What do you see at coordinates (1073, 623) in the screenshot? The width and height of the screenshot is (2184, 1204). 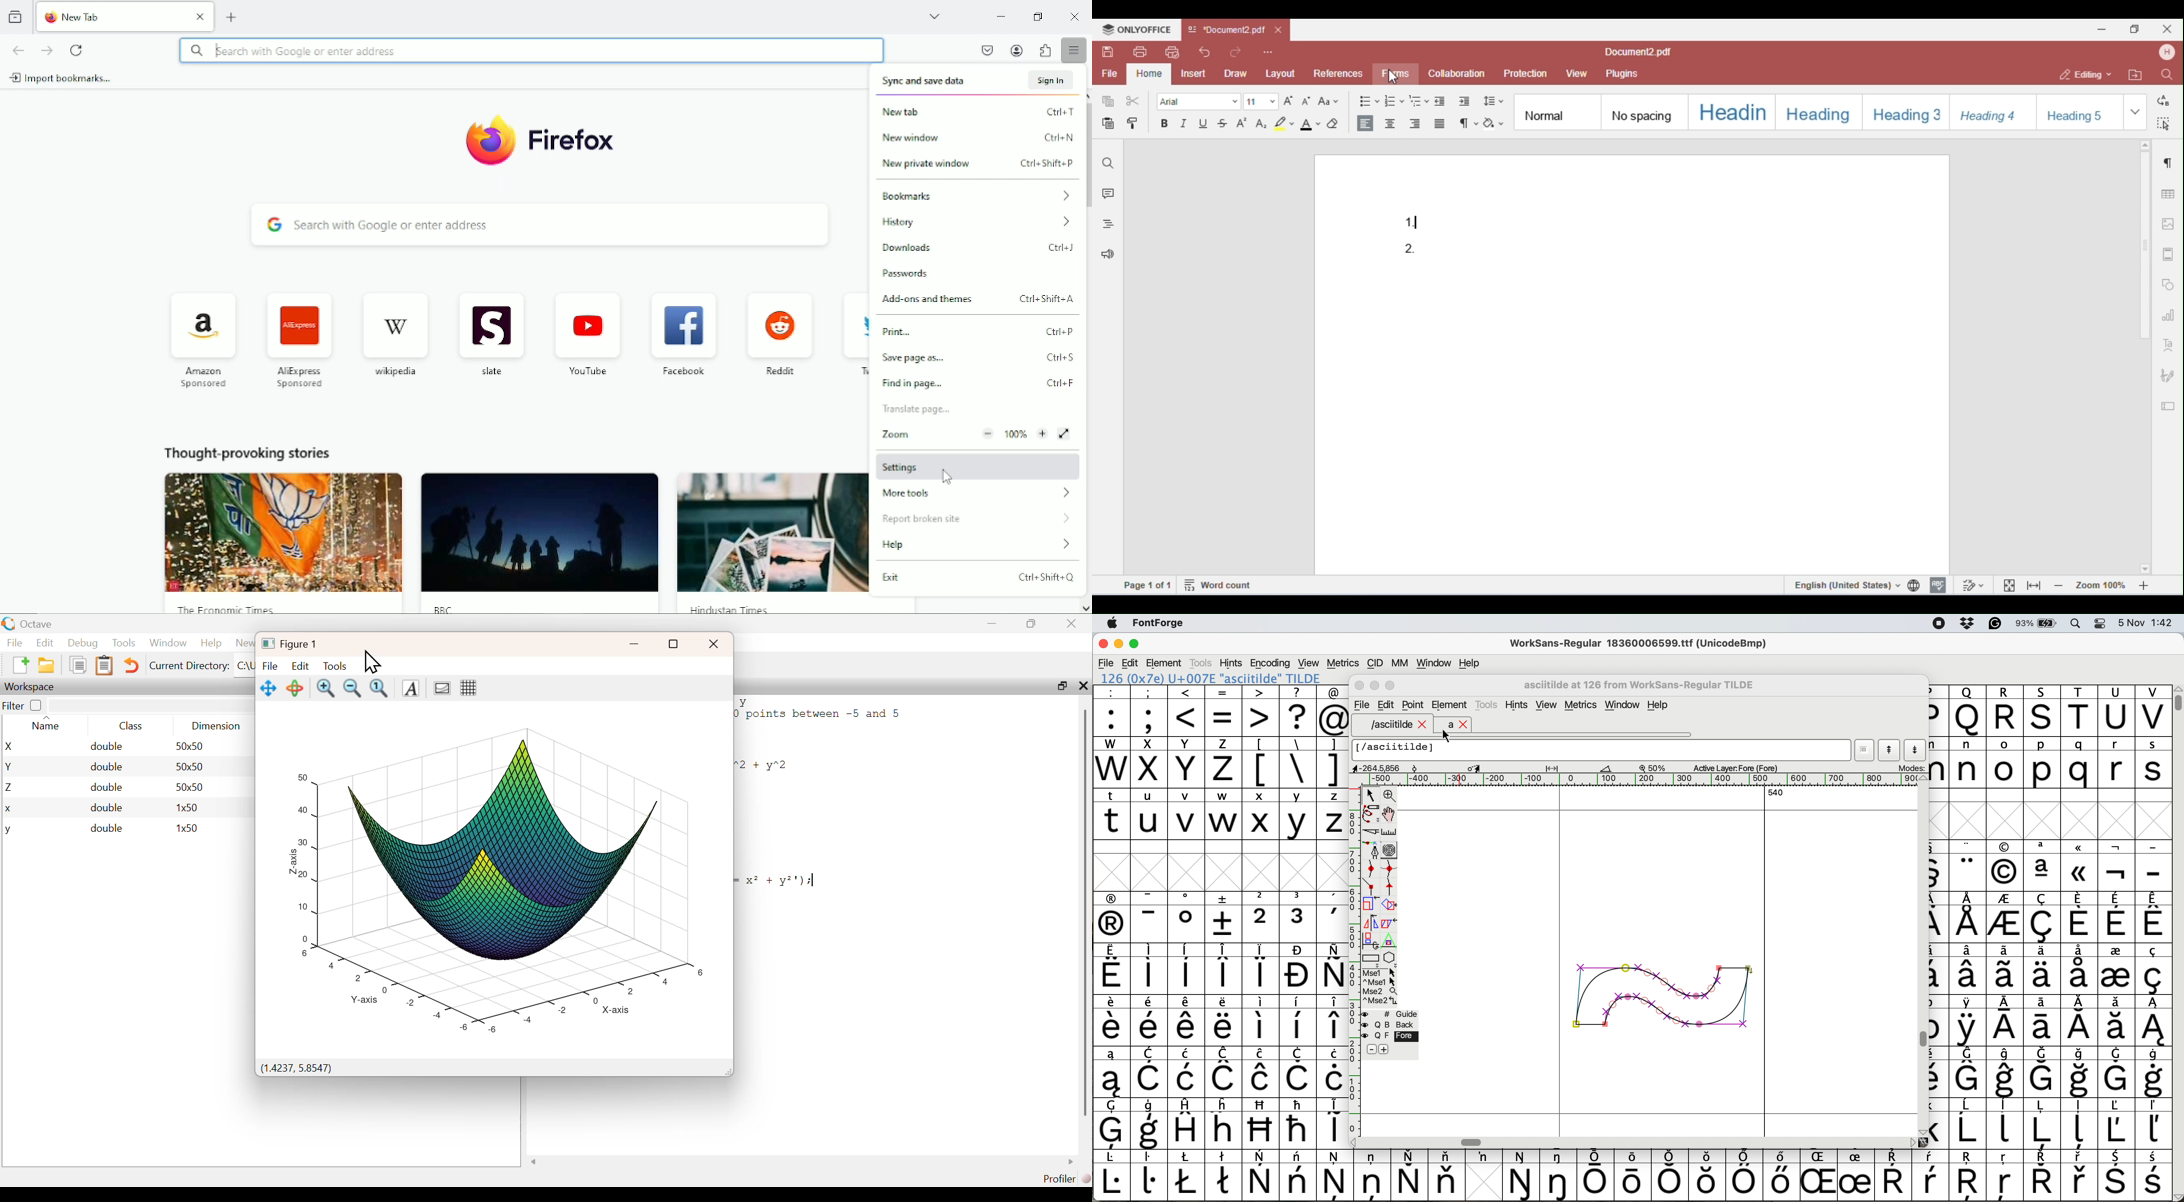 I see `close` at bounding box center [1073, 623].